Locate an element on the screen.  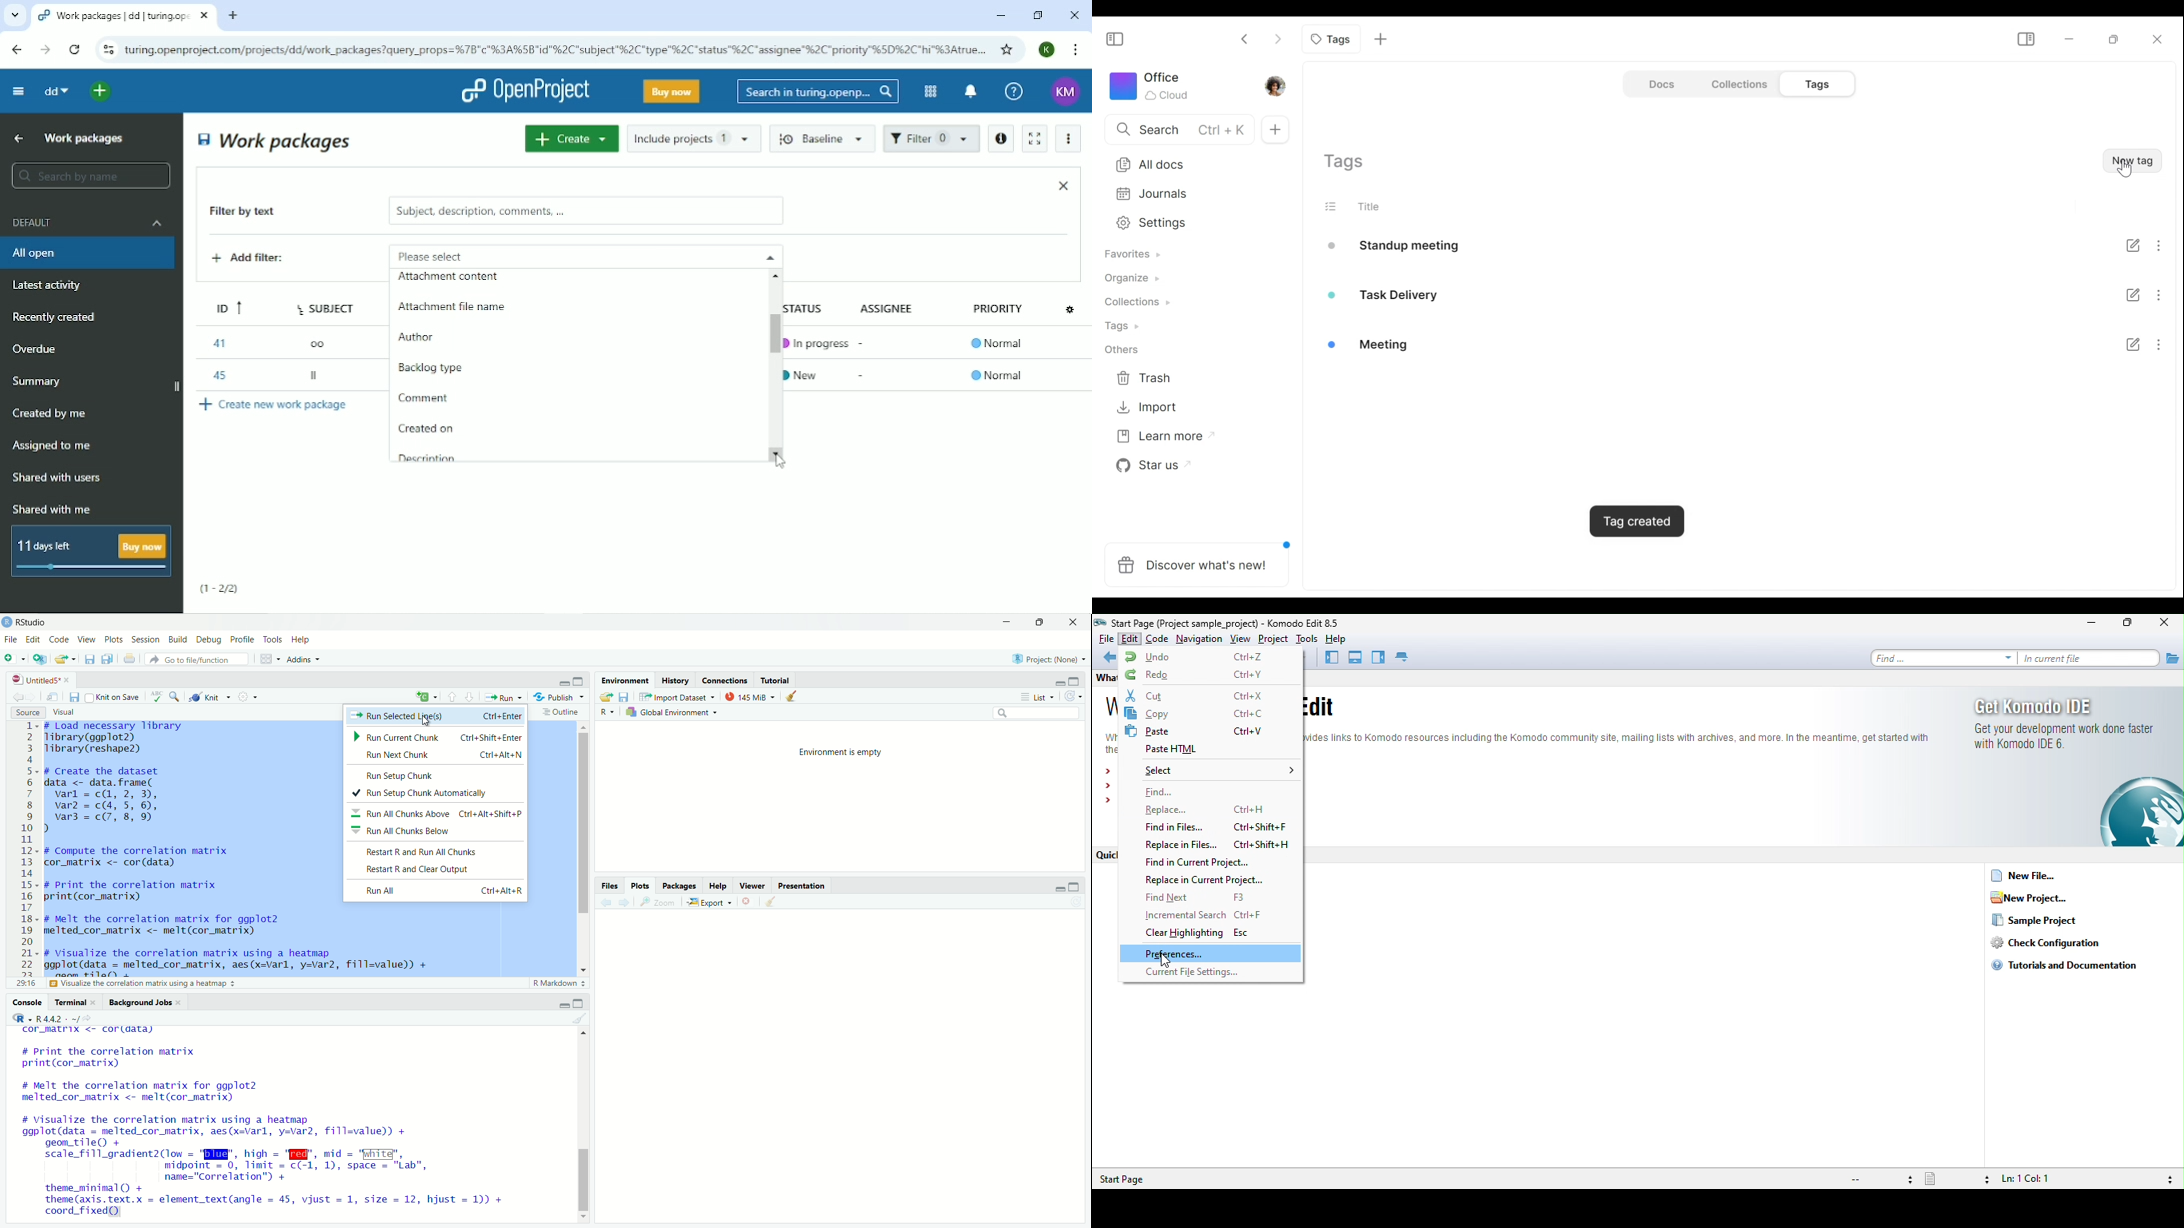
run setup chunk automatically is located at coordinates (437, 792).